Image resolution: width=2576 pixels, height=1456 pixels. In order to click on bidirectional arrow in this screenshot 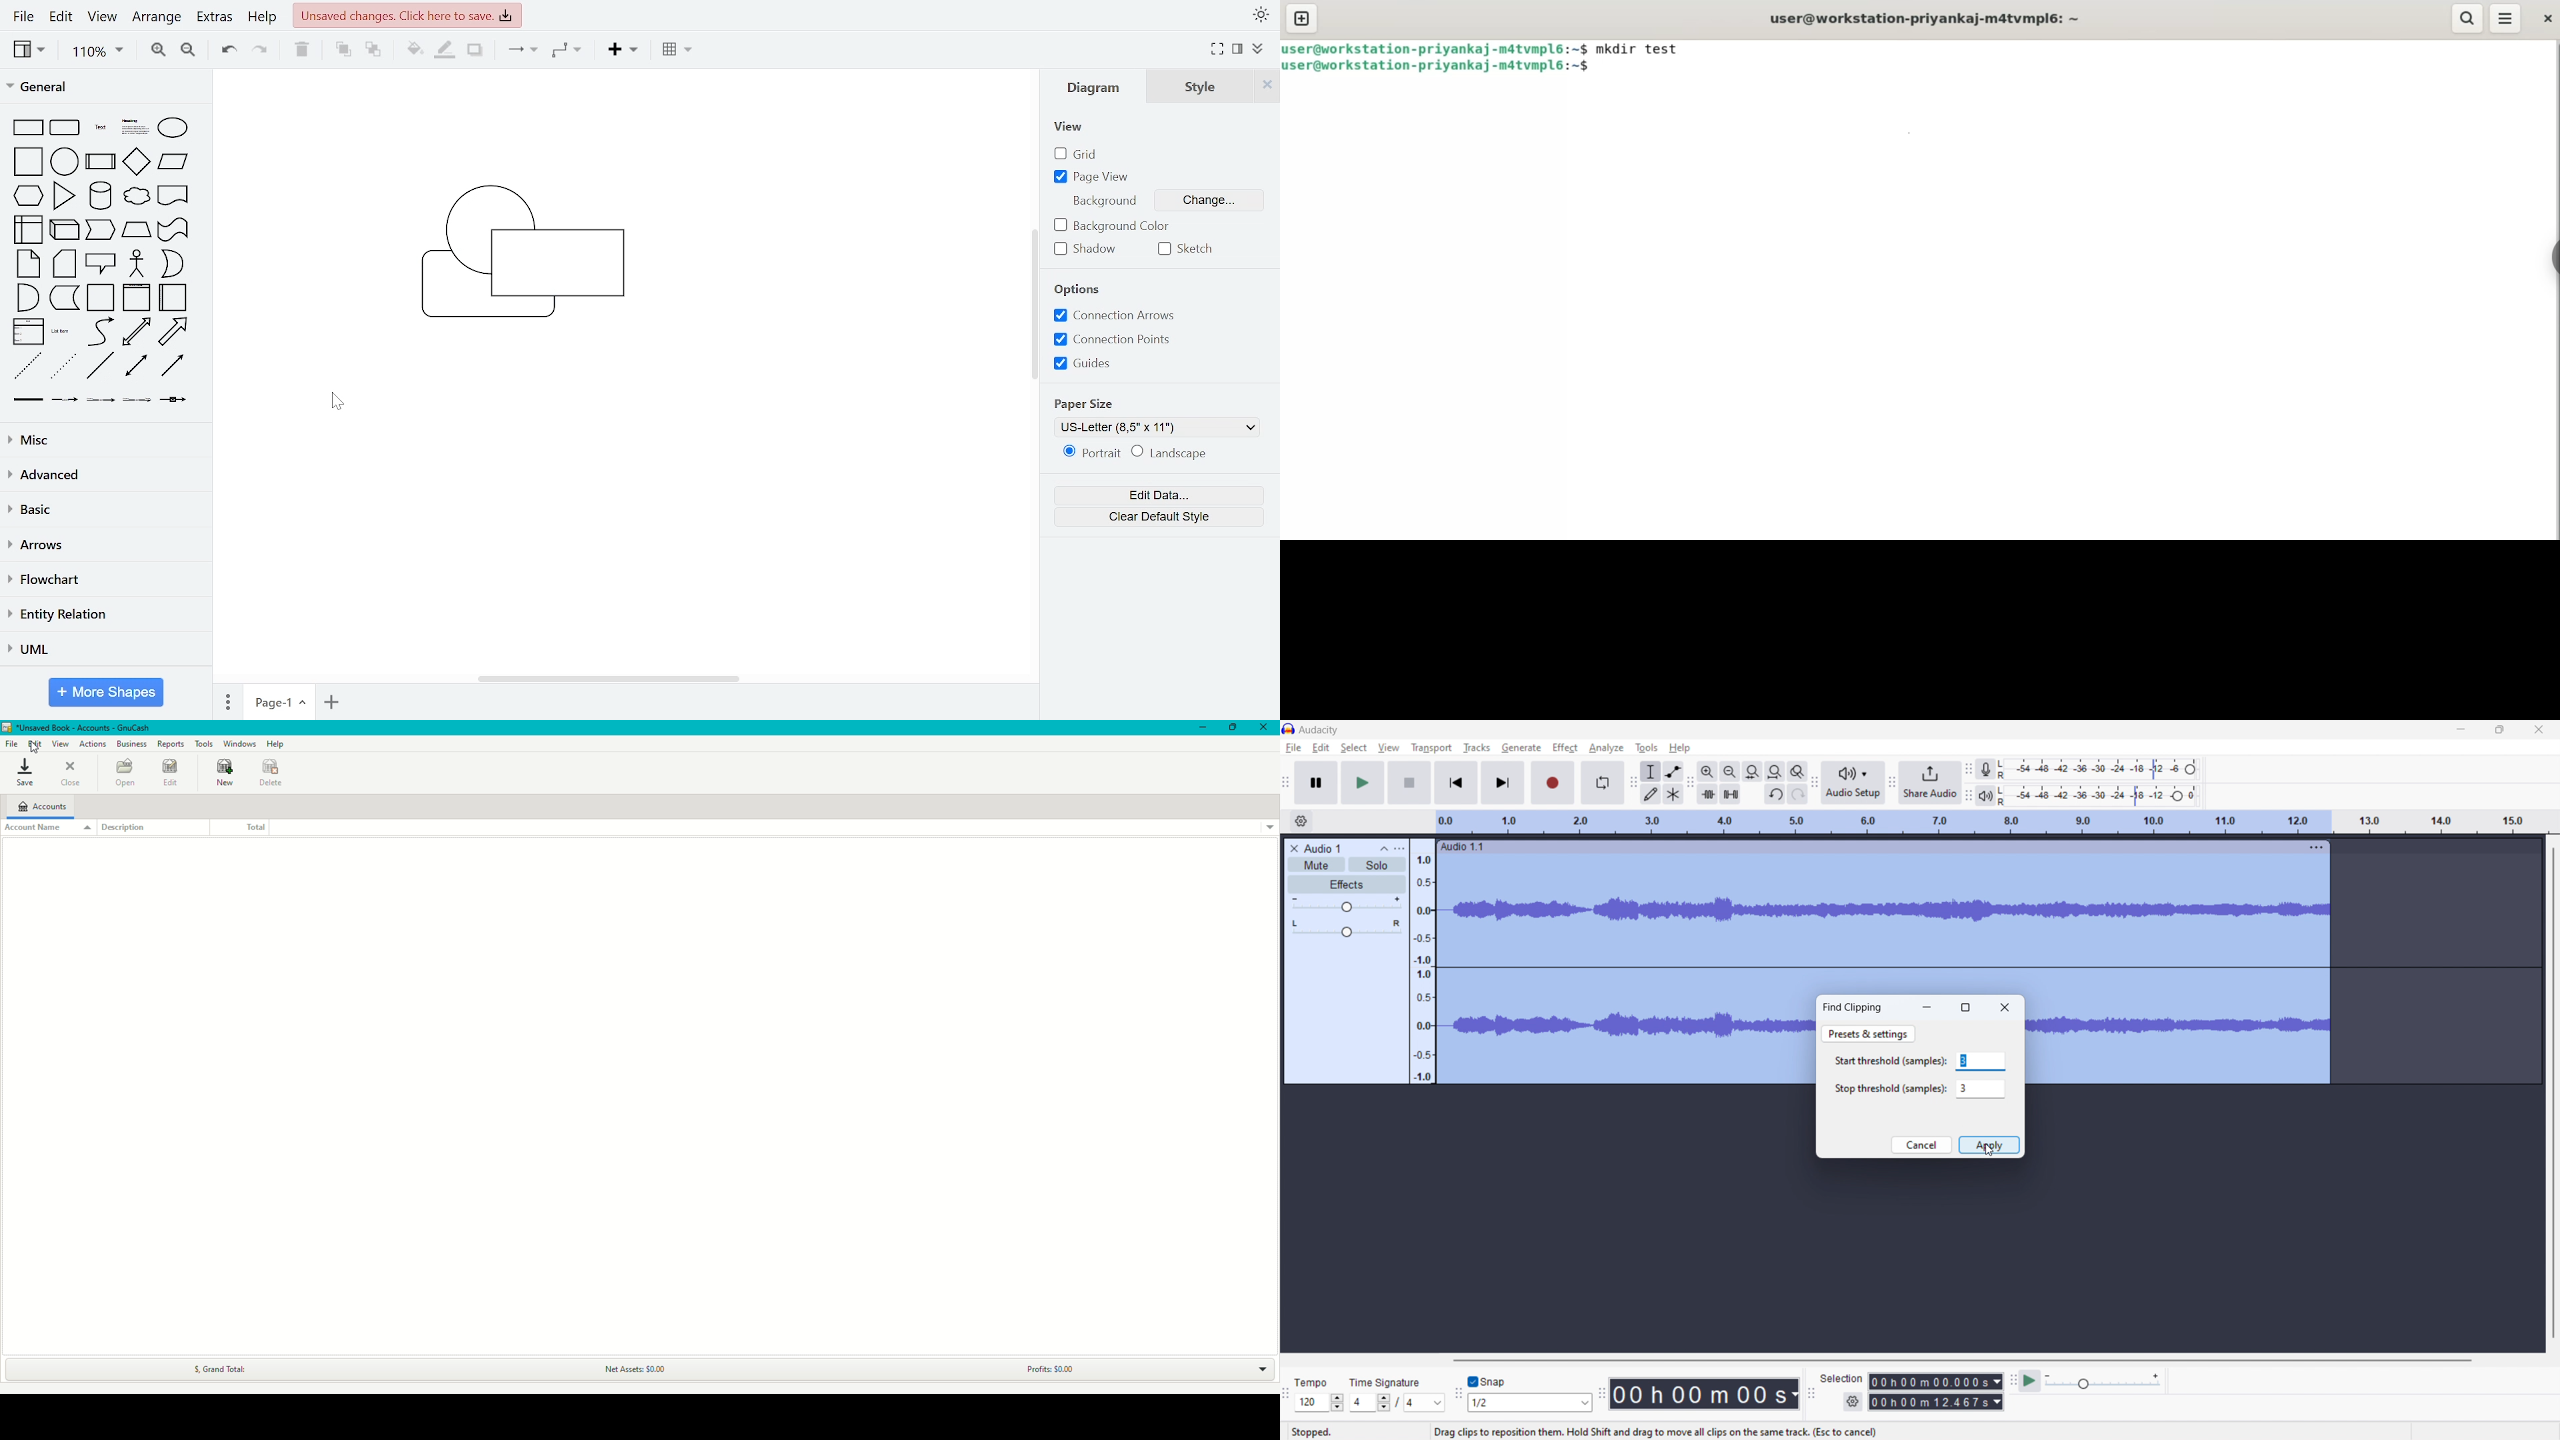, I will do `click(137, 333)`.